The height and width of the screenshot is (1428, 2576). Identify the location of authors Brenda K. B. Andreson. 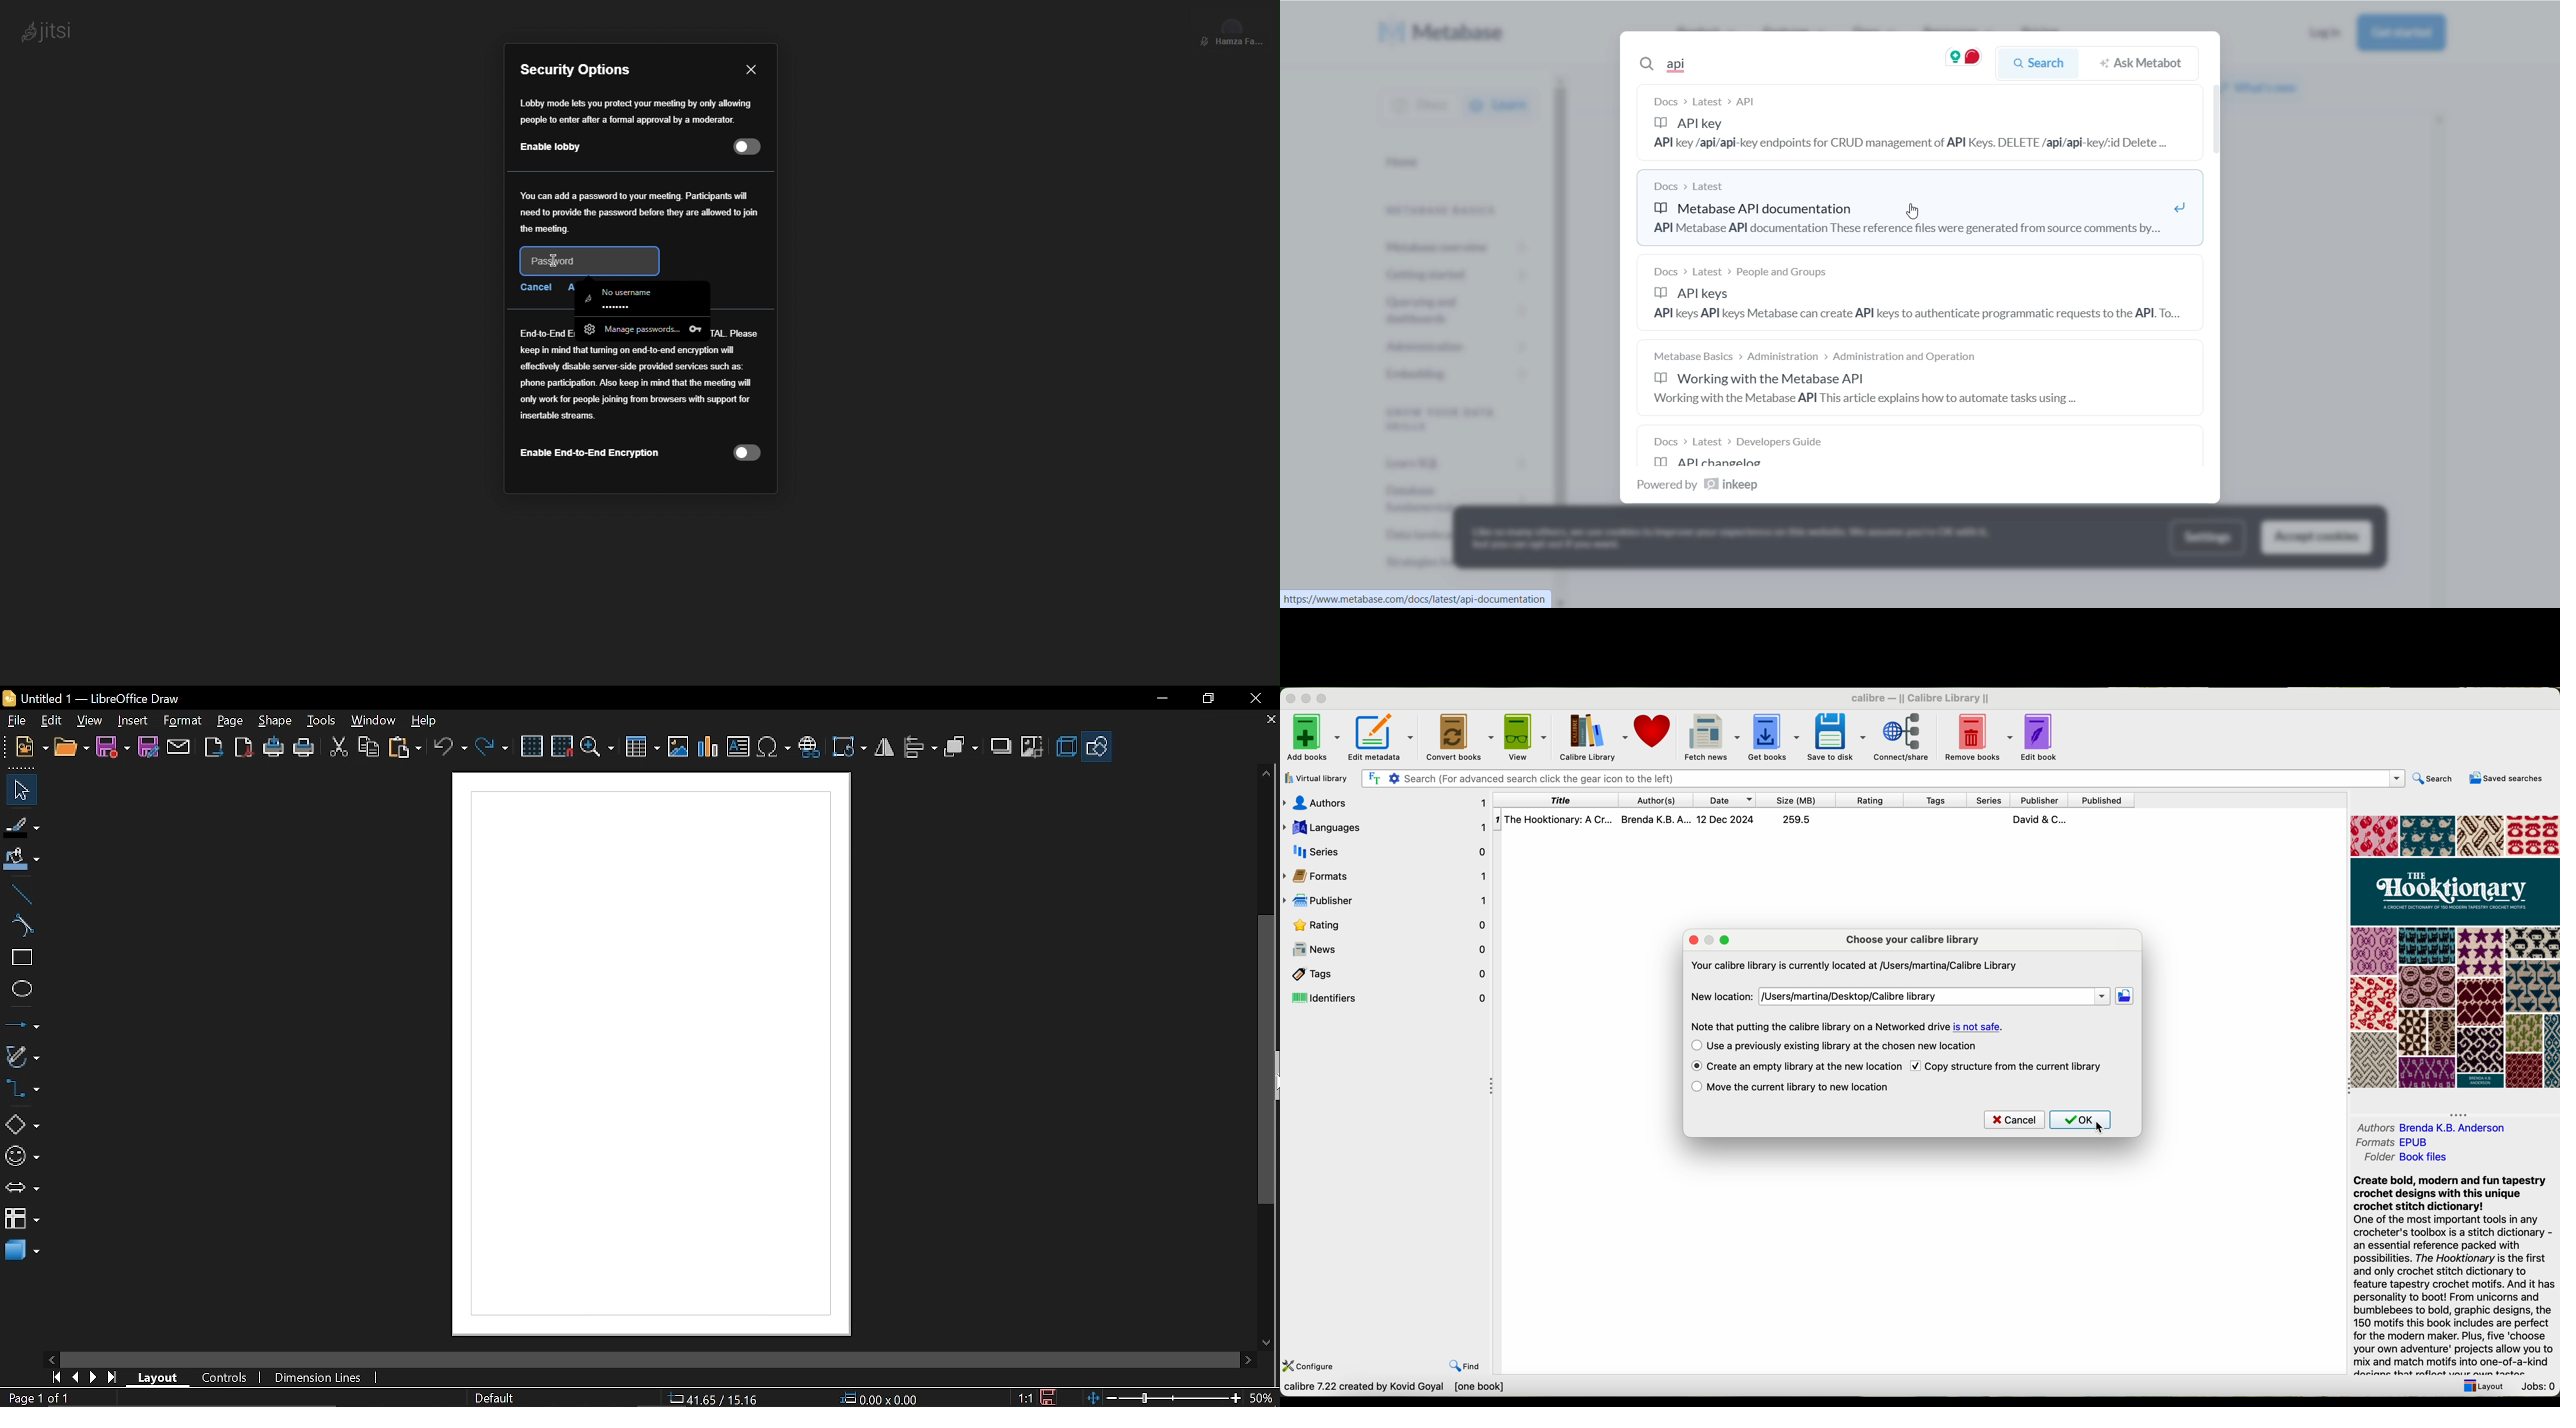
(2430, 1128).